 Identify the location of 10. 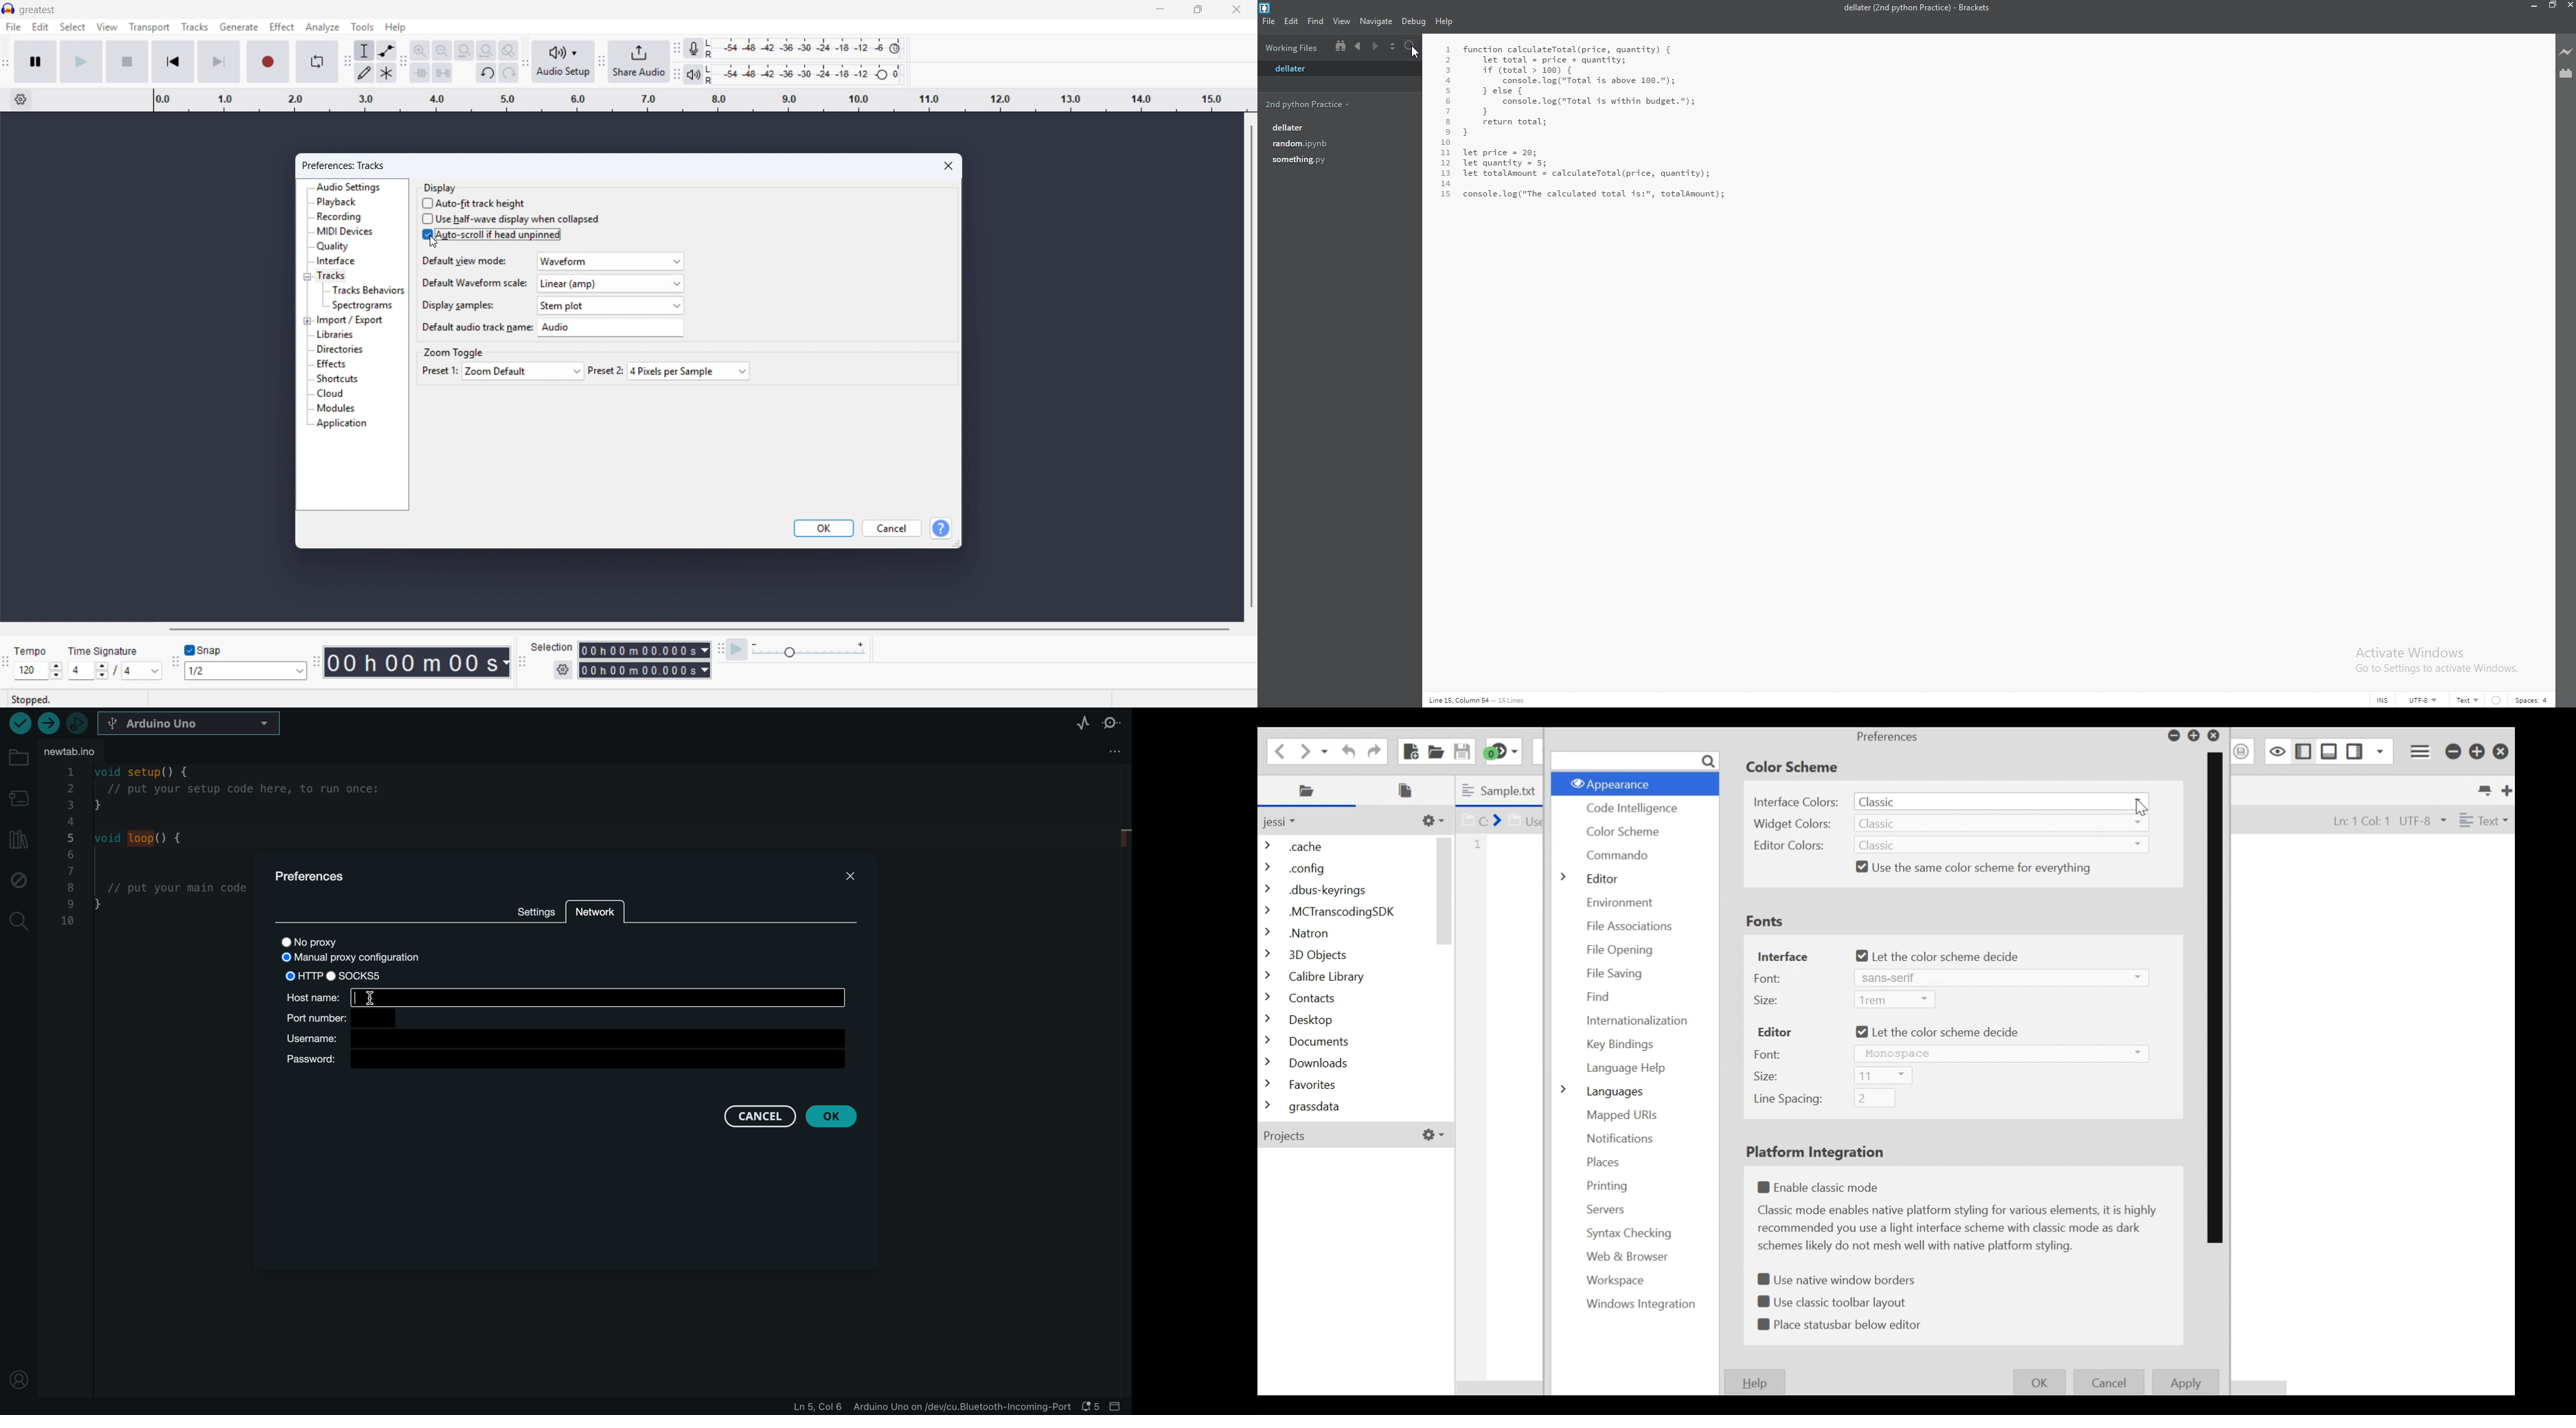
(1446, 142).